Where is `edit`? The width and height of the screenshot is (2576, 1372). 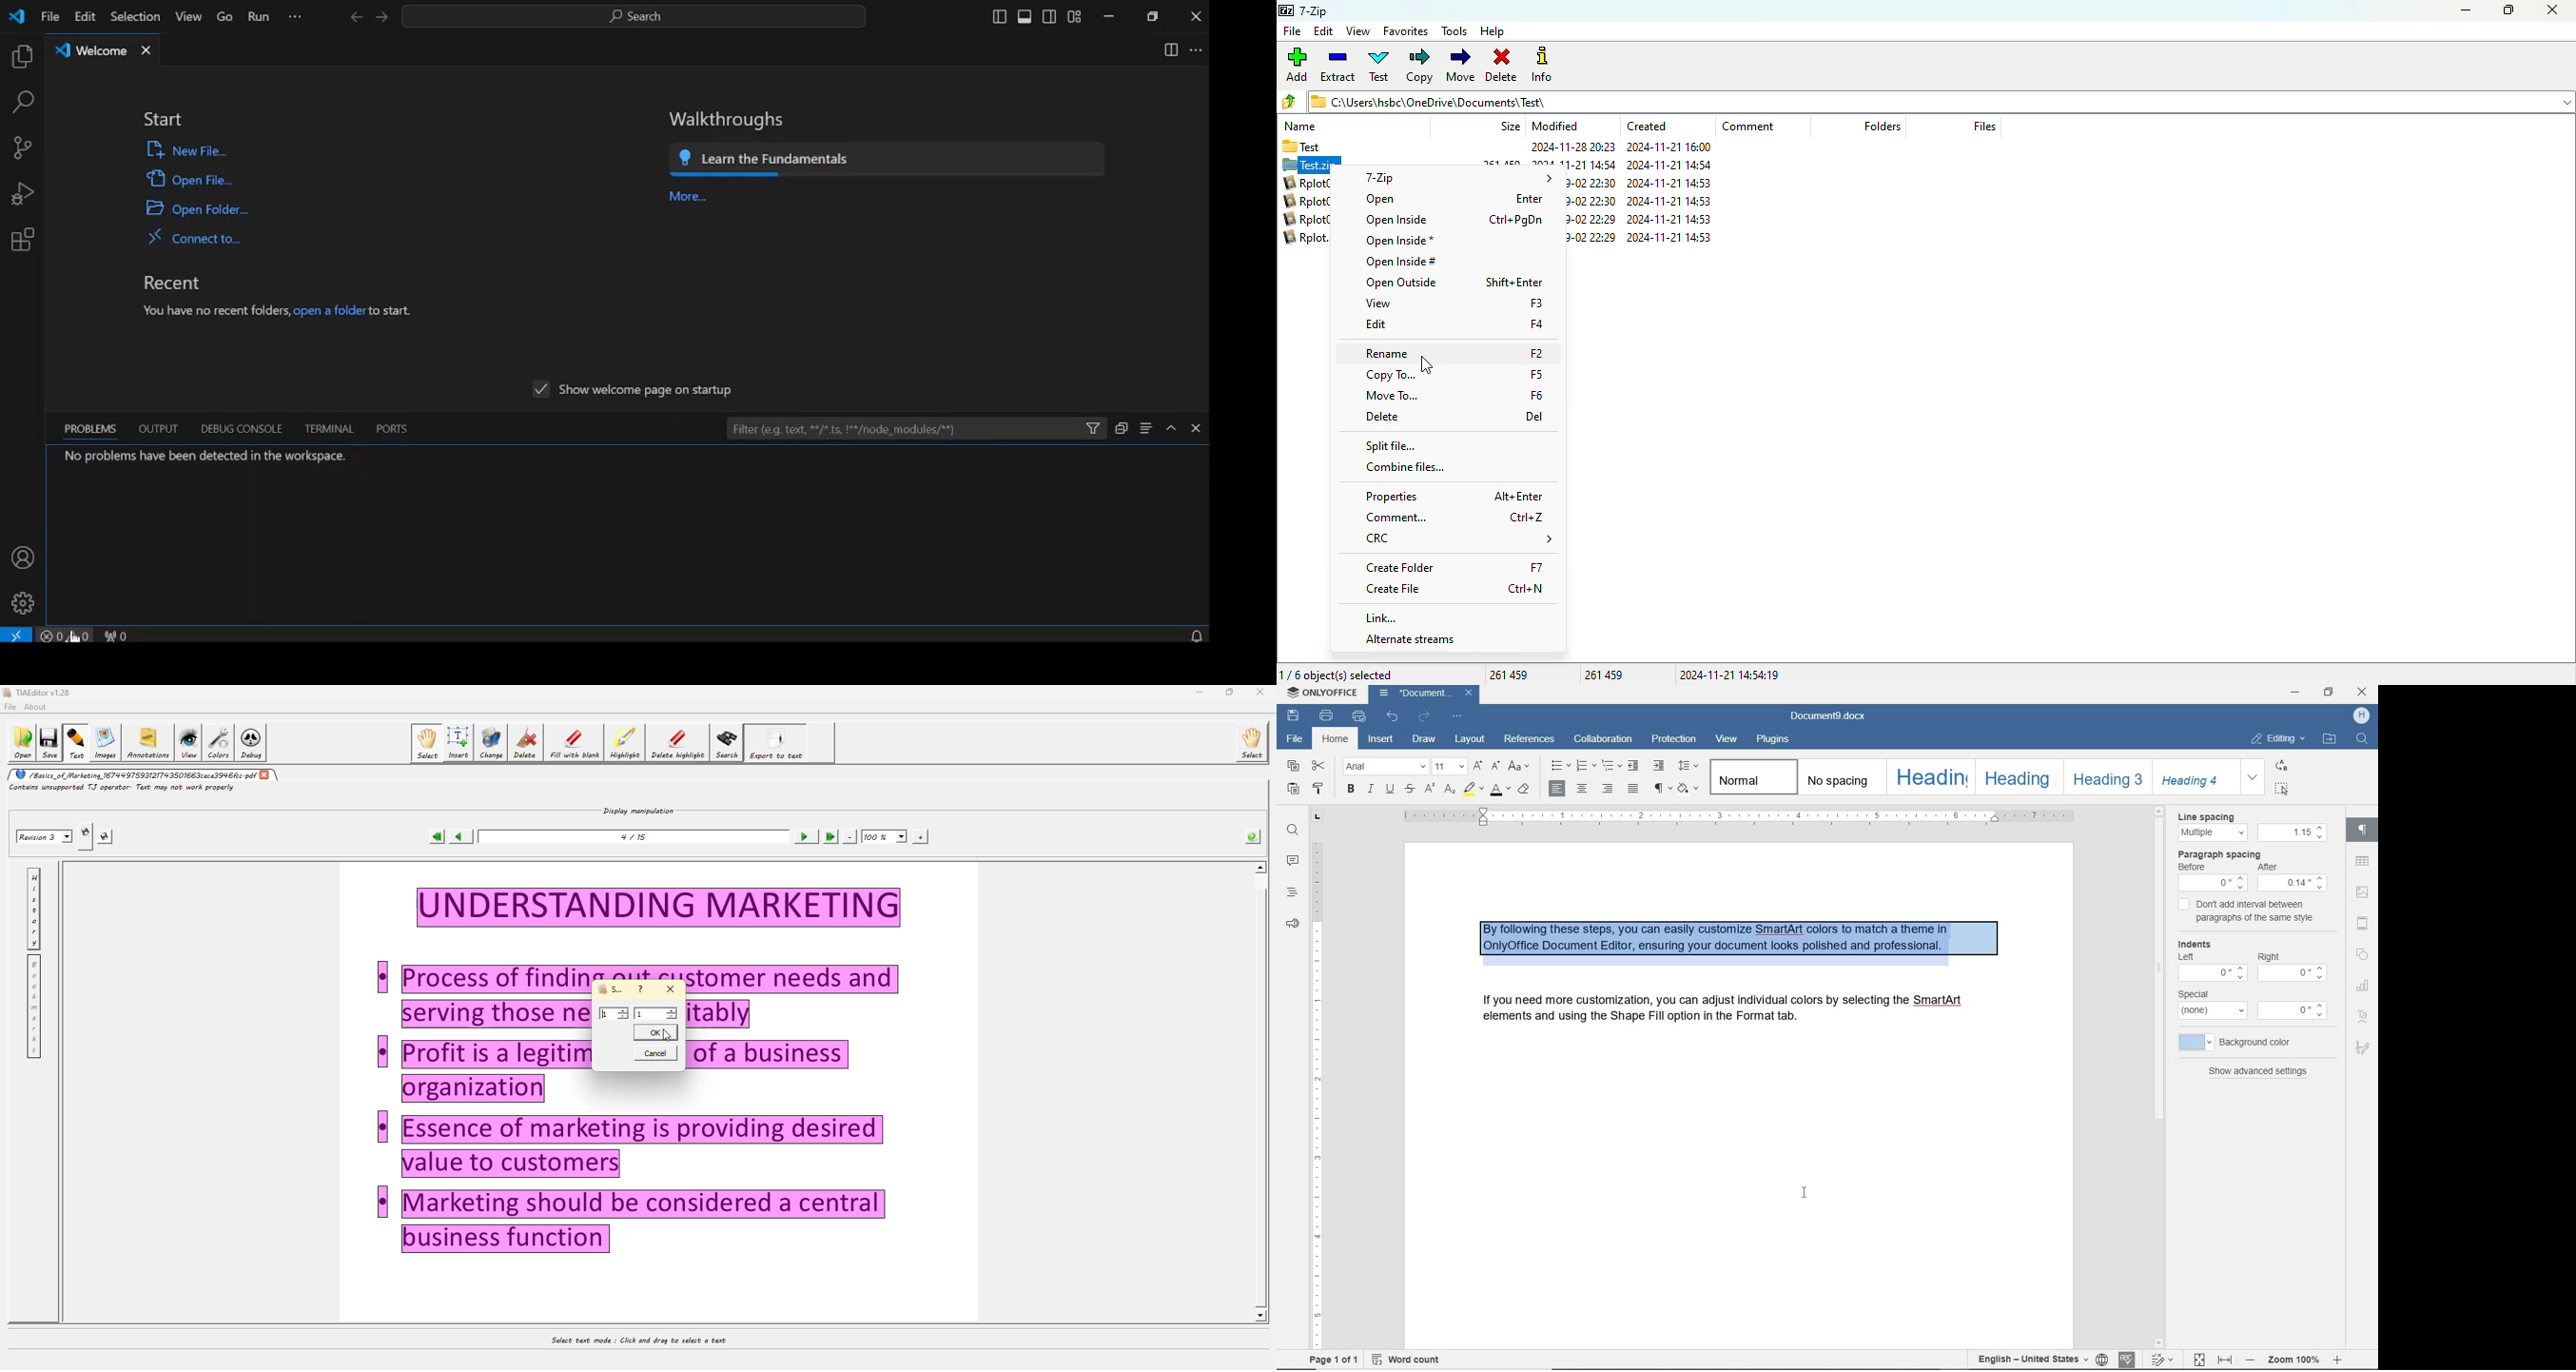 edit is located at coordinates (84, 17).